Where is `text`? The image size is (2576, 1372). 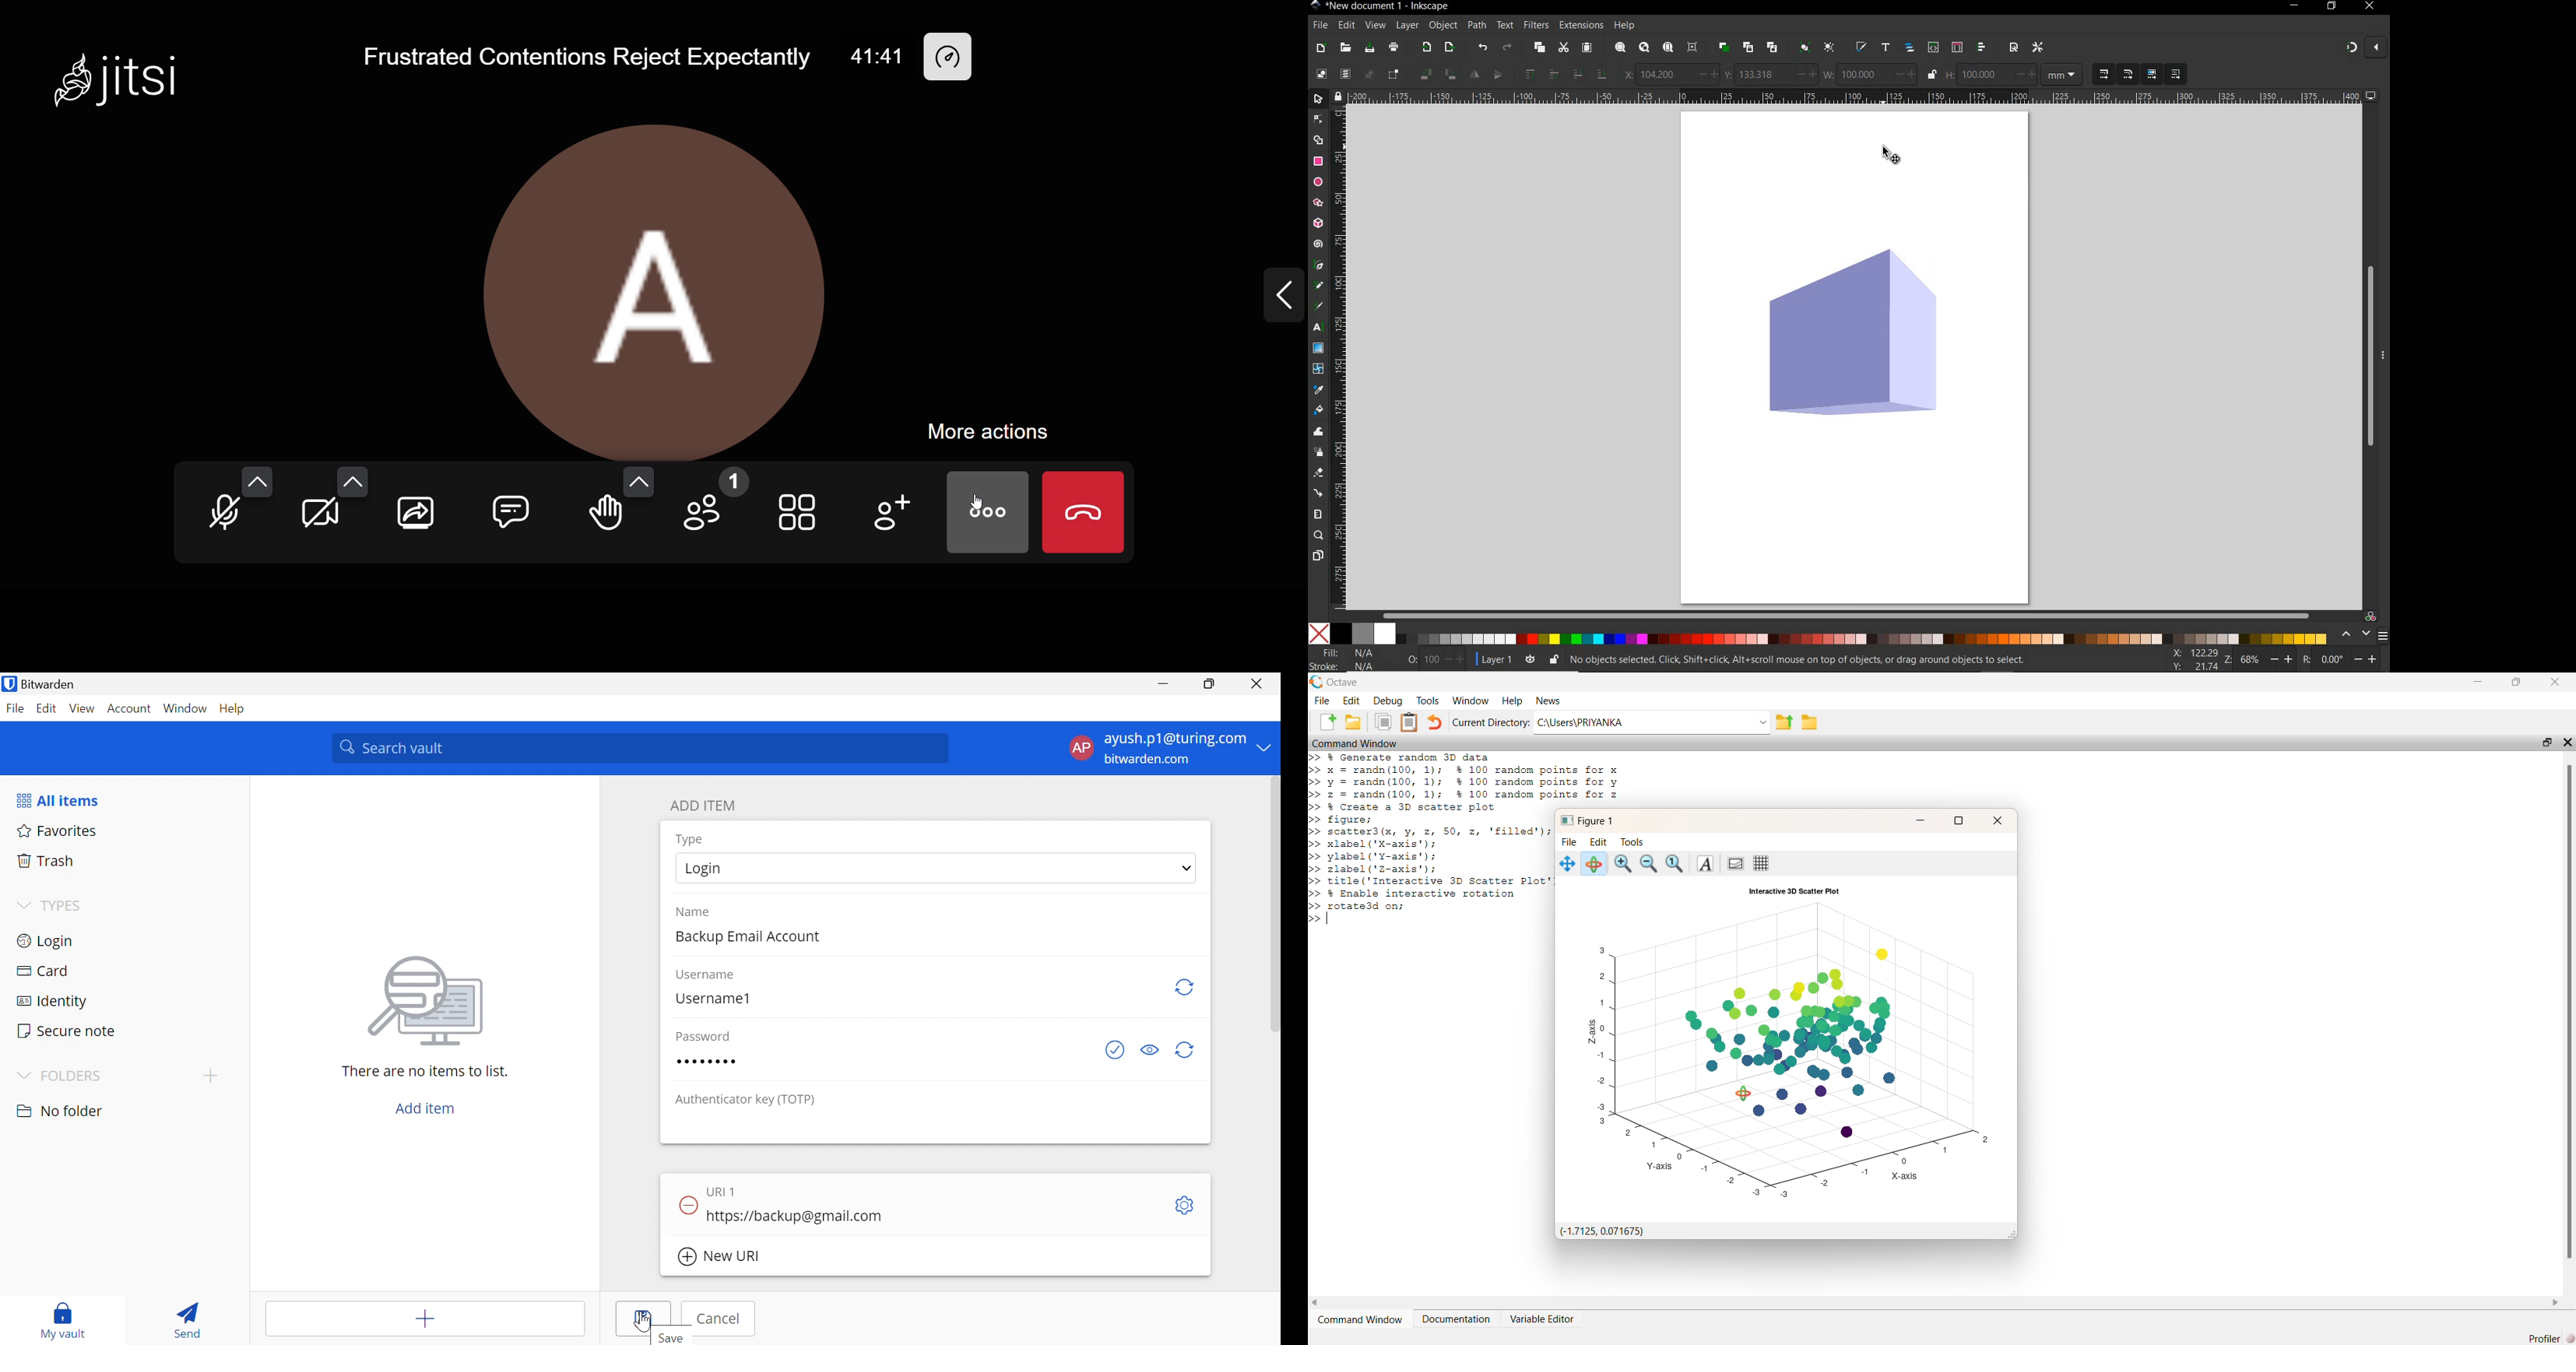 text is located at coordinates (1505, 24).